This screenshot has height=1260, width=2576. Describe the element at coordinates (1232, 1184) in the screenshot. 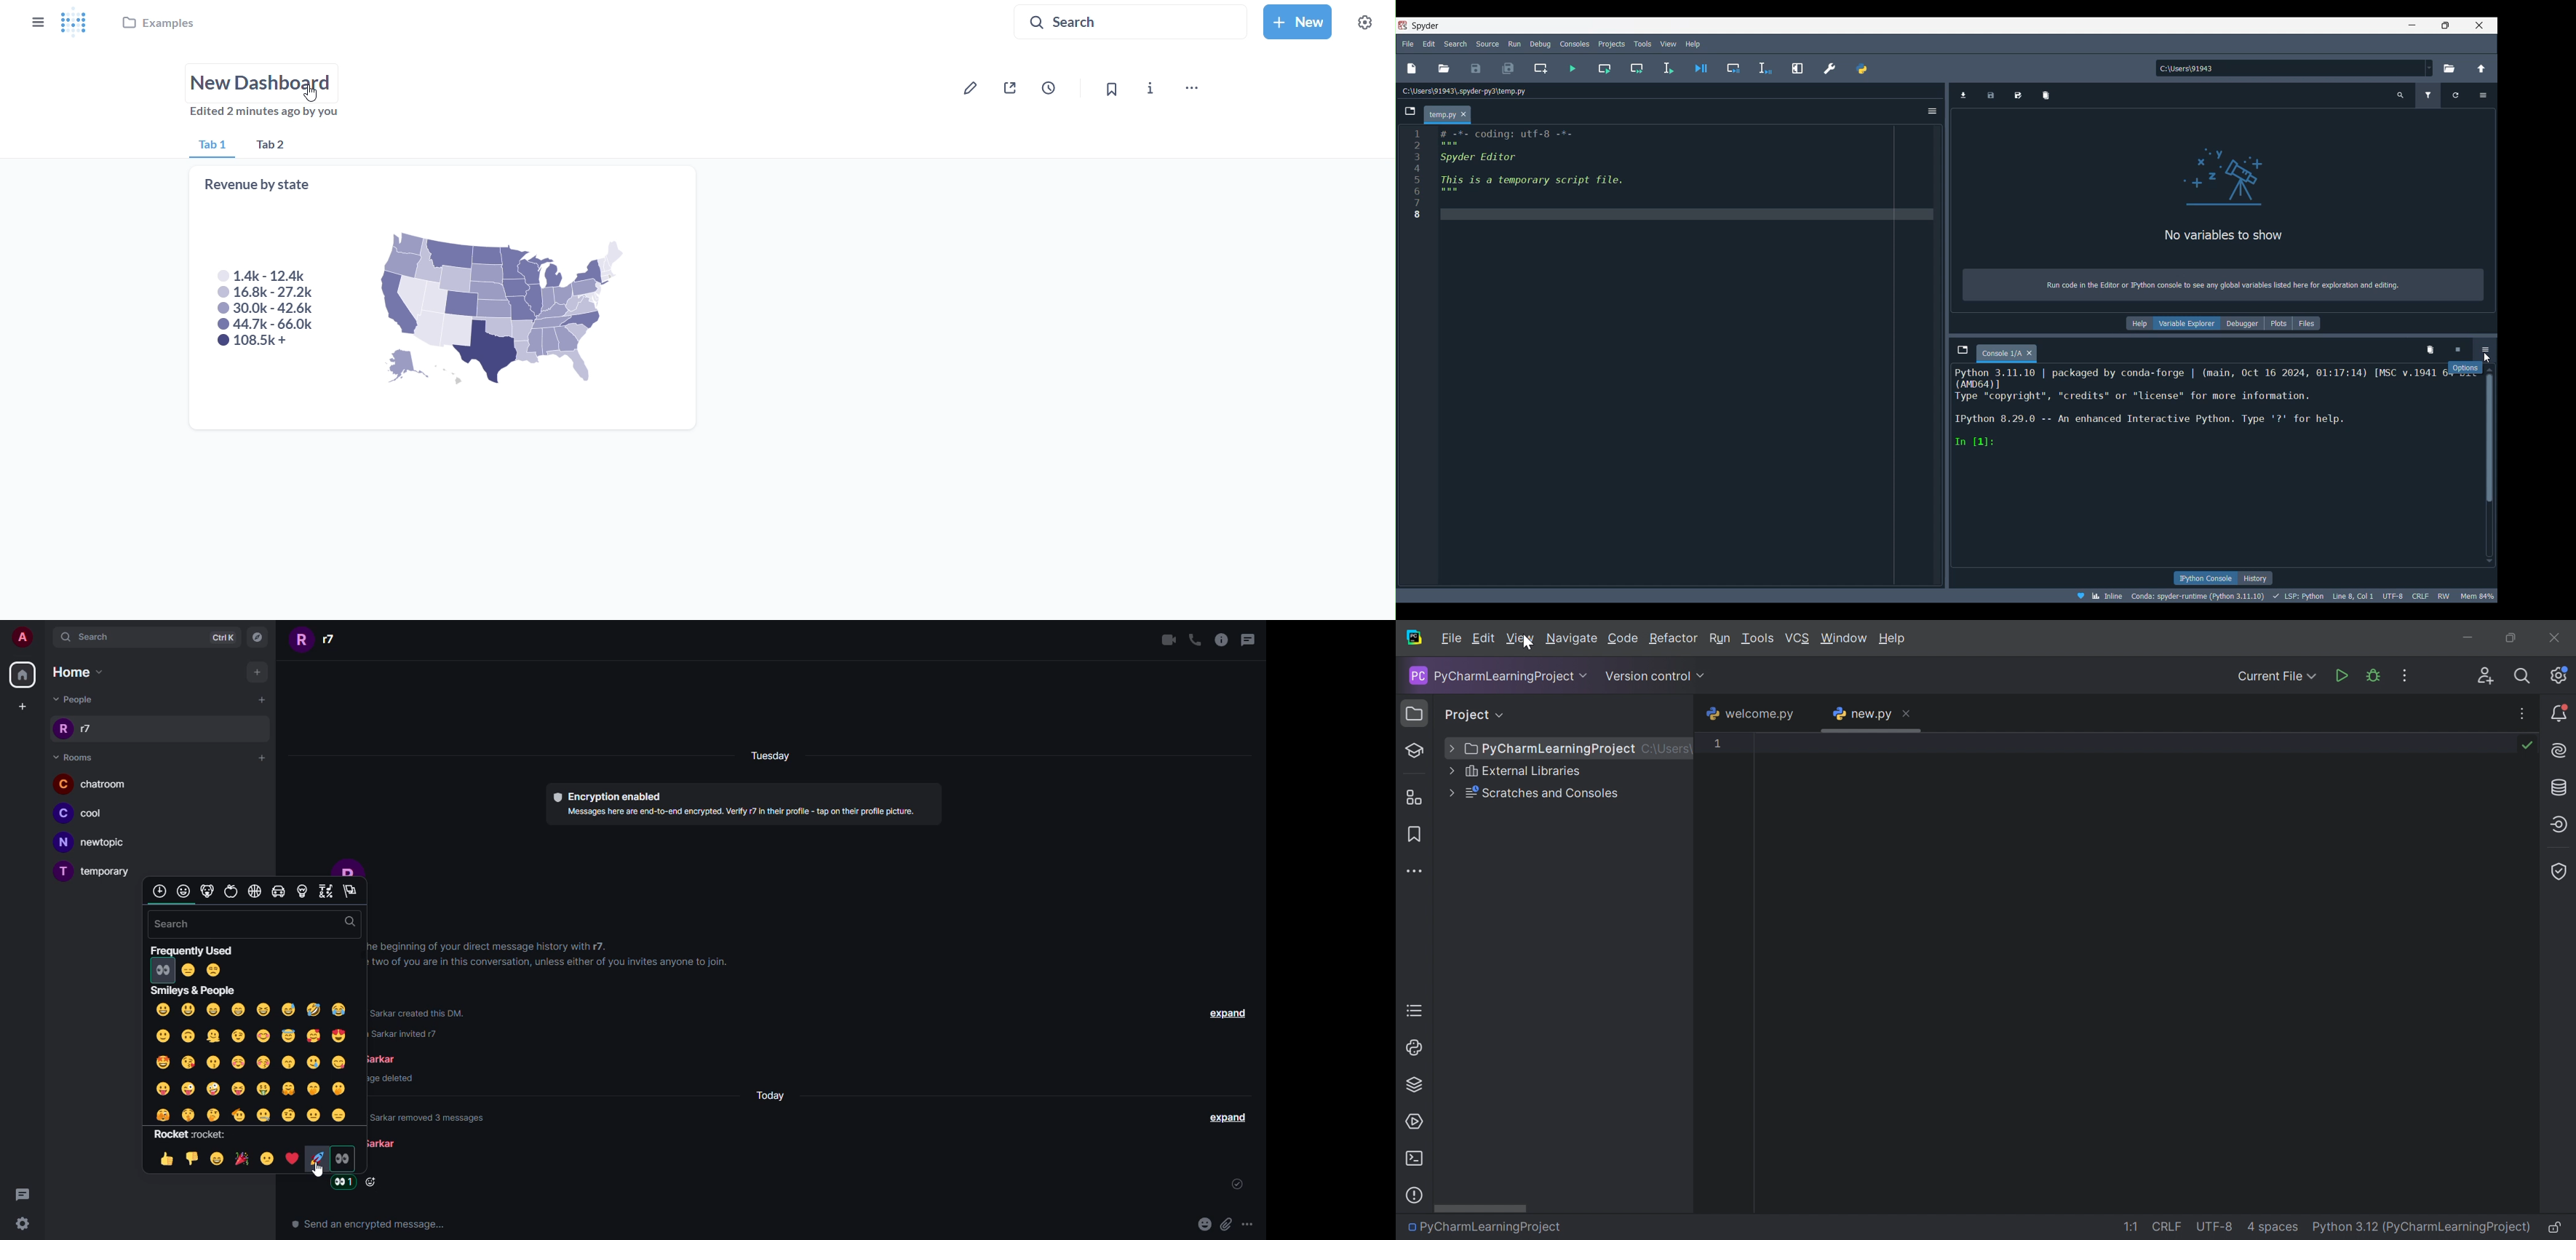

I see `sent` at that location.